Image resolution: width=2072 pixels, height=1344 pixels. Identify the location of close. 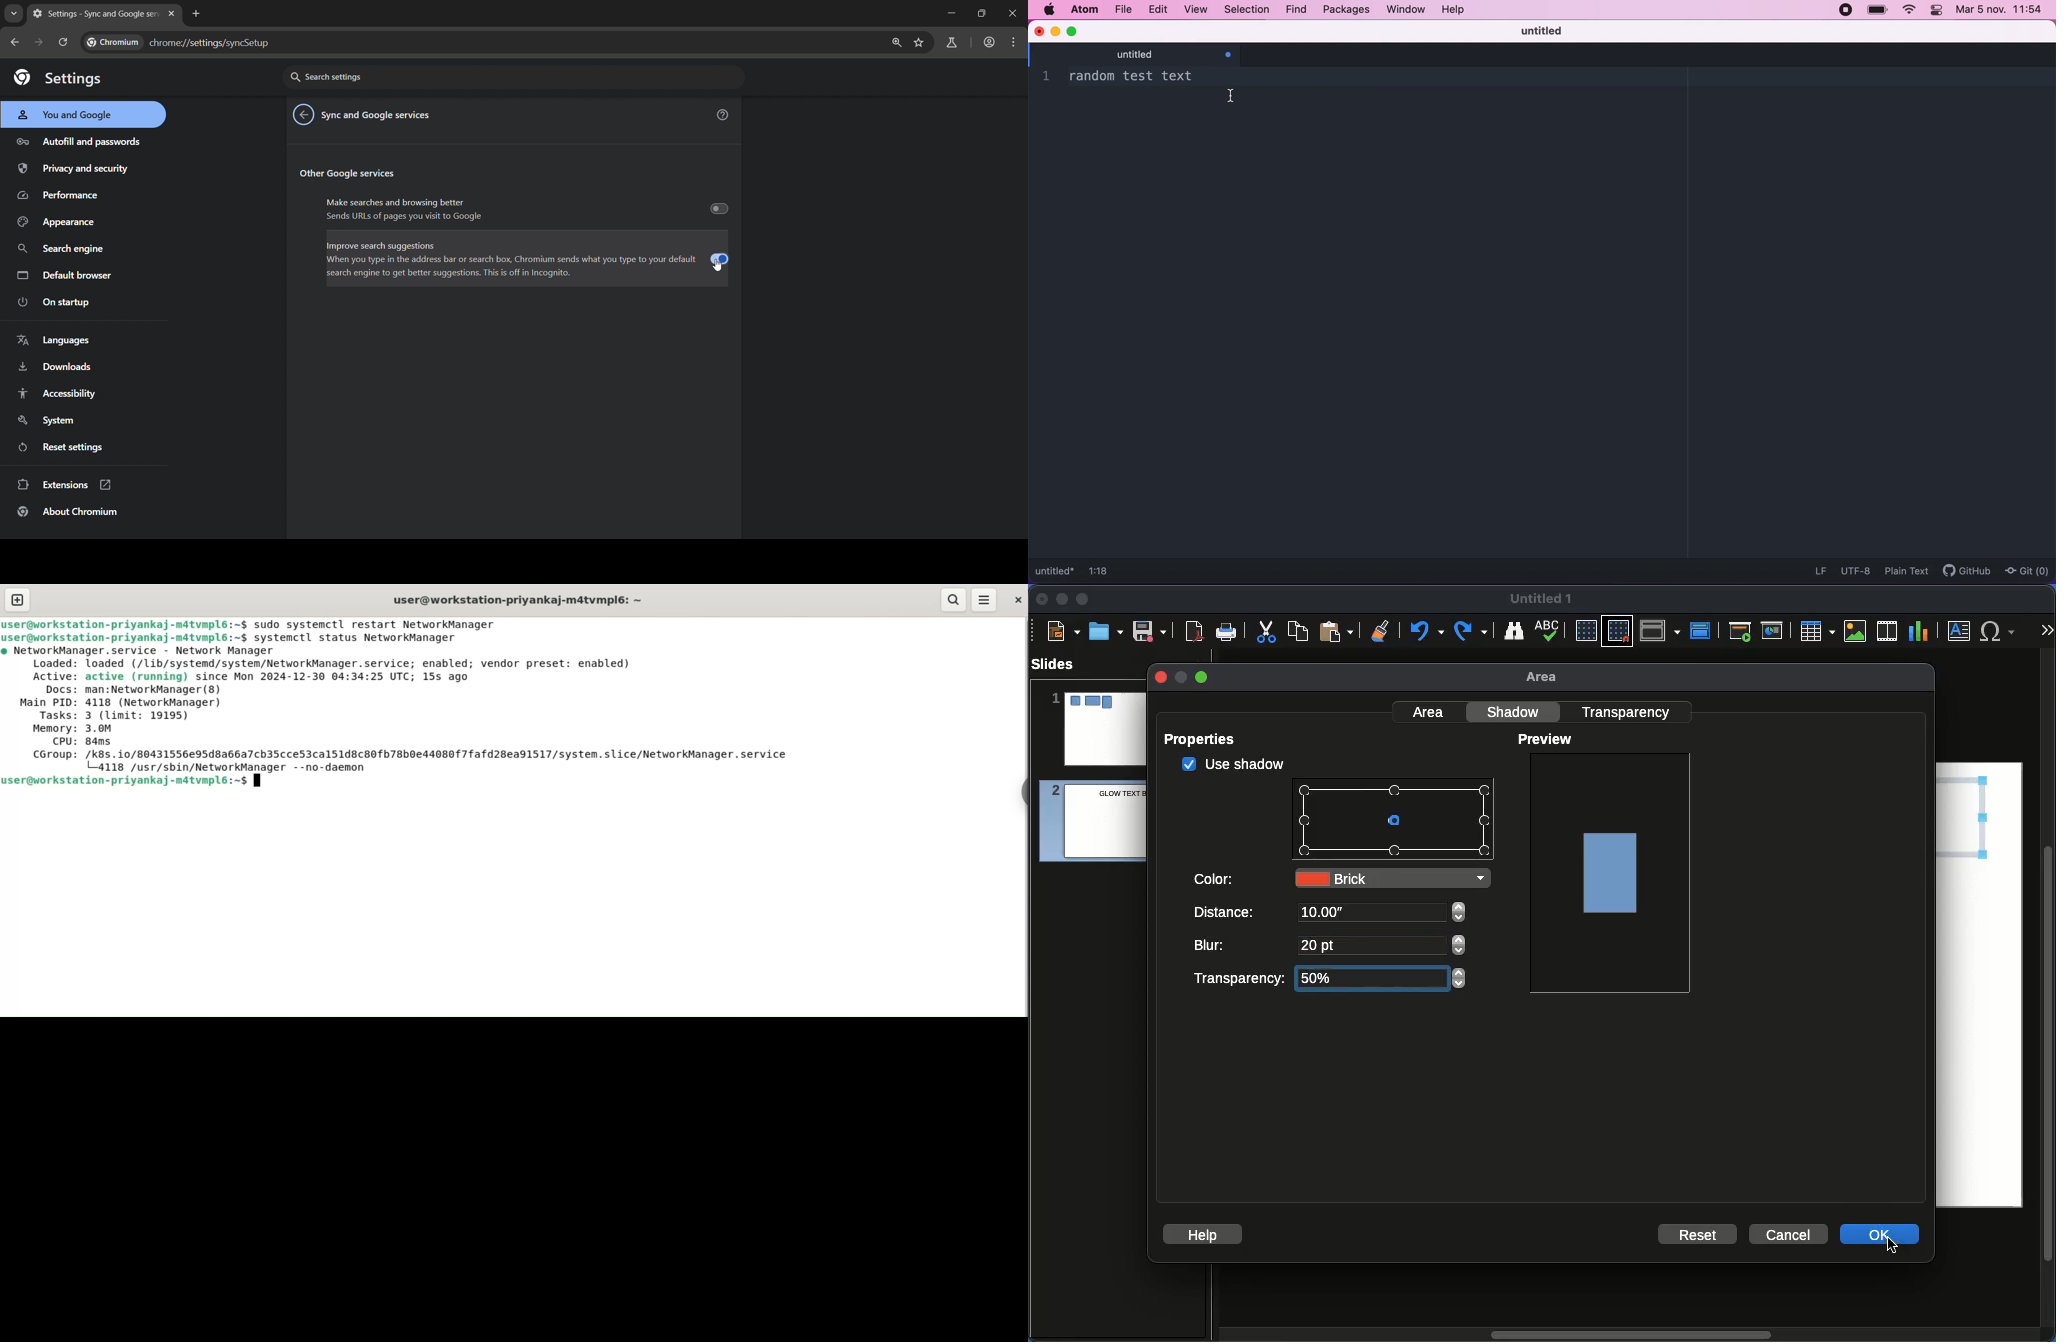
(1038, 31).